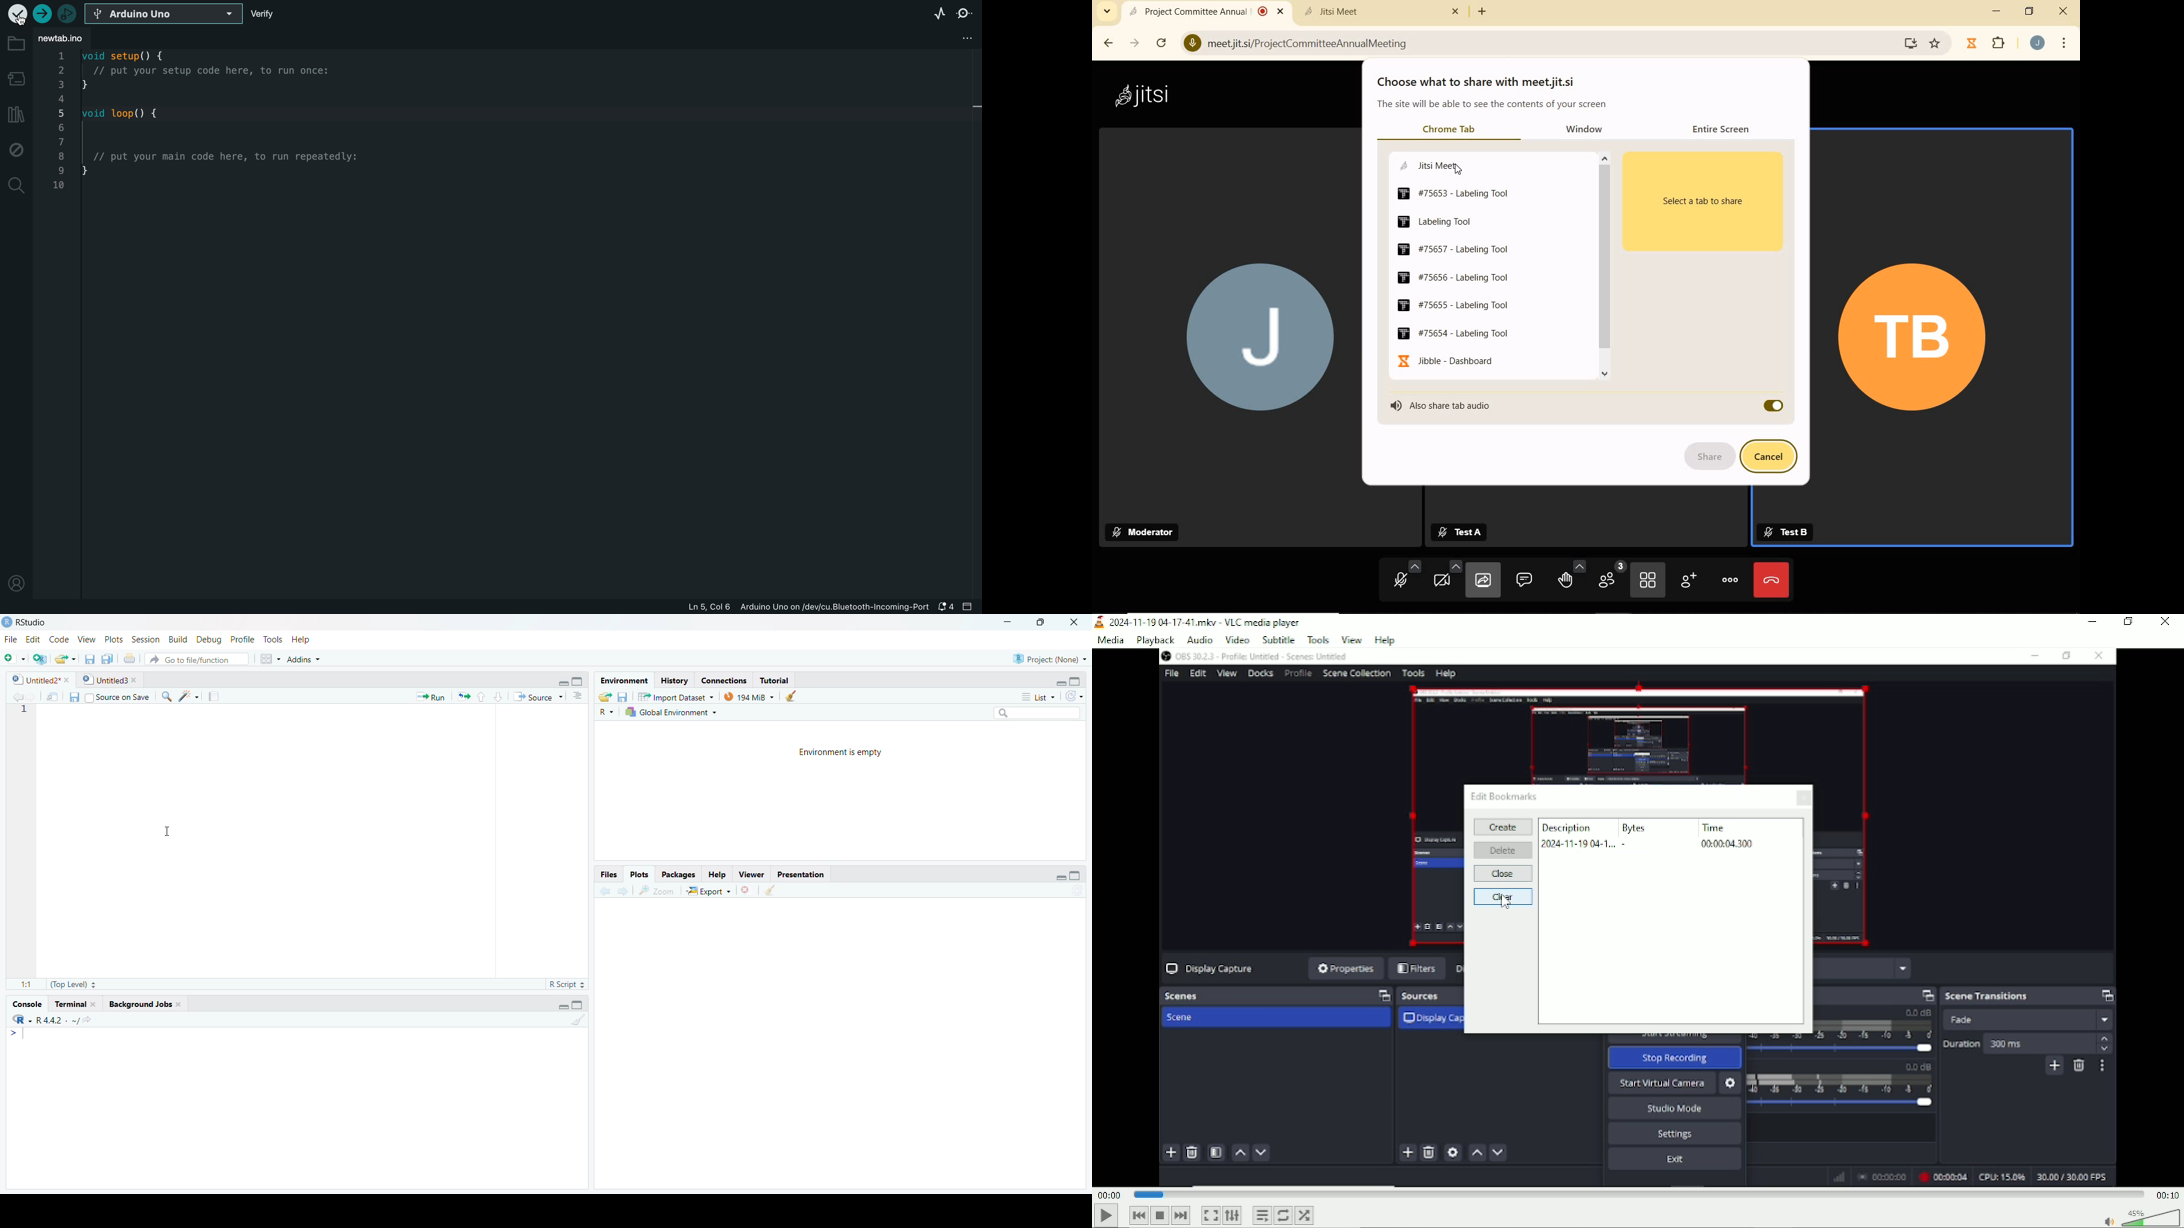  What do you see at coordinates (1908, 43) in the screenshot?
I see `screen` at bounding box center [1908, 43].